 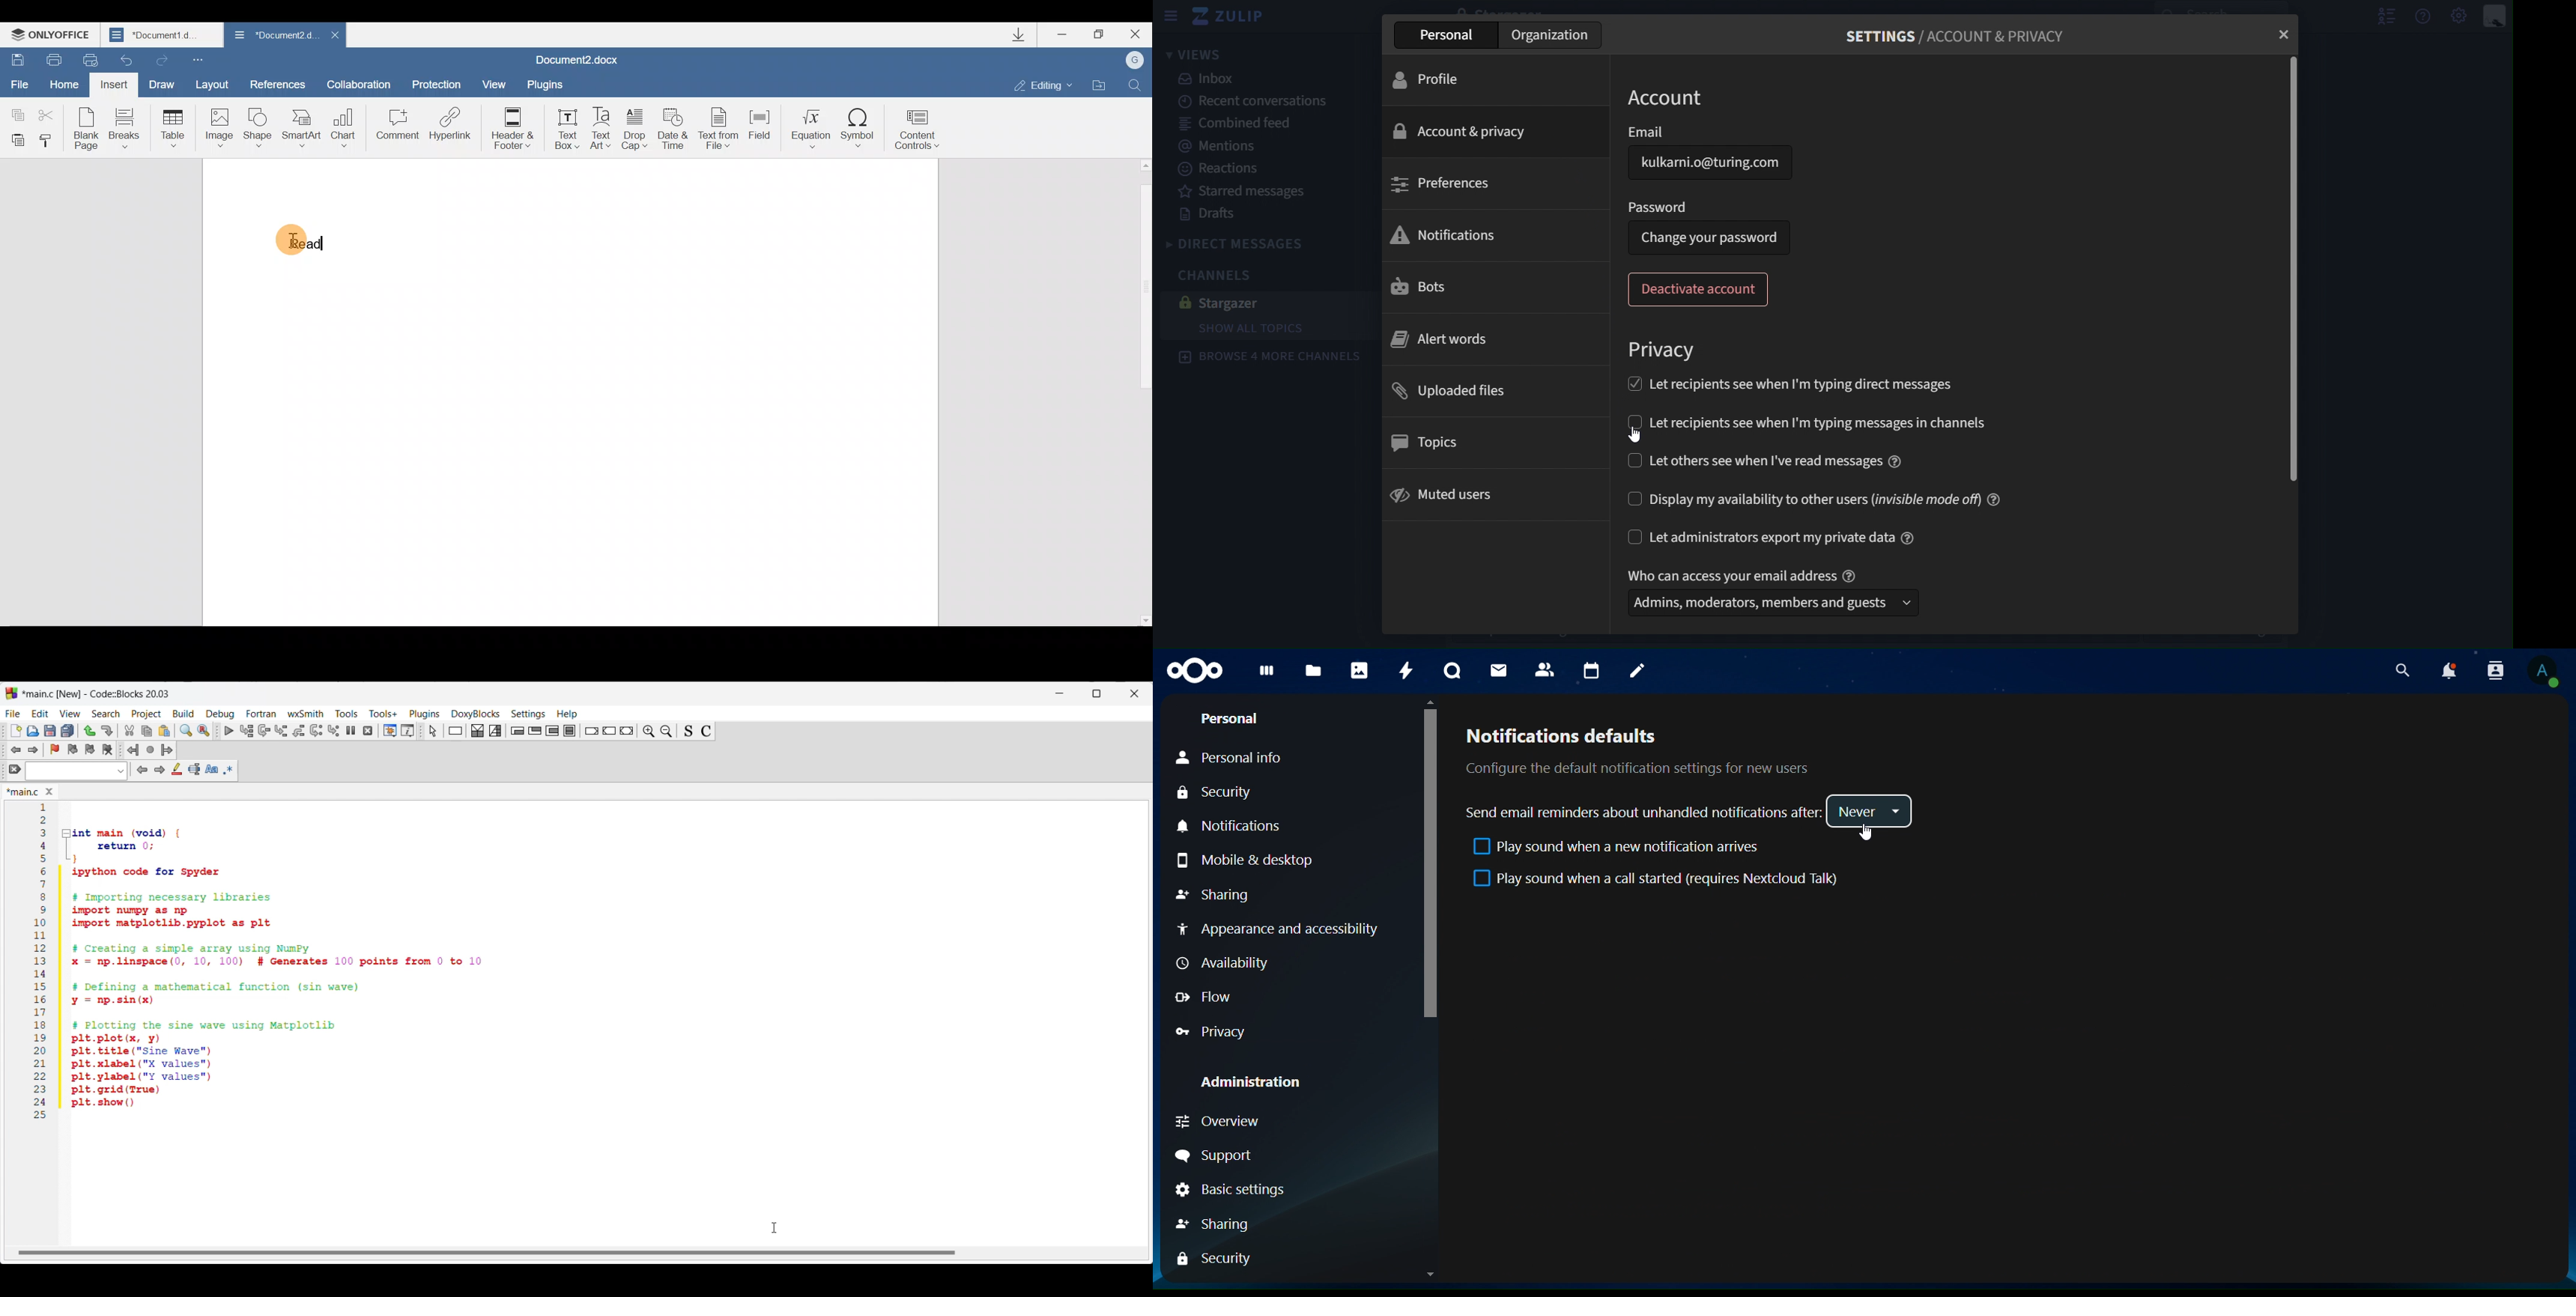 I want to click on Current tab, so click(x=23, y=793).